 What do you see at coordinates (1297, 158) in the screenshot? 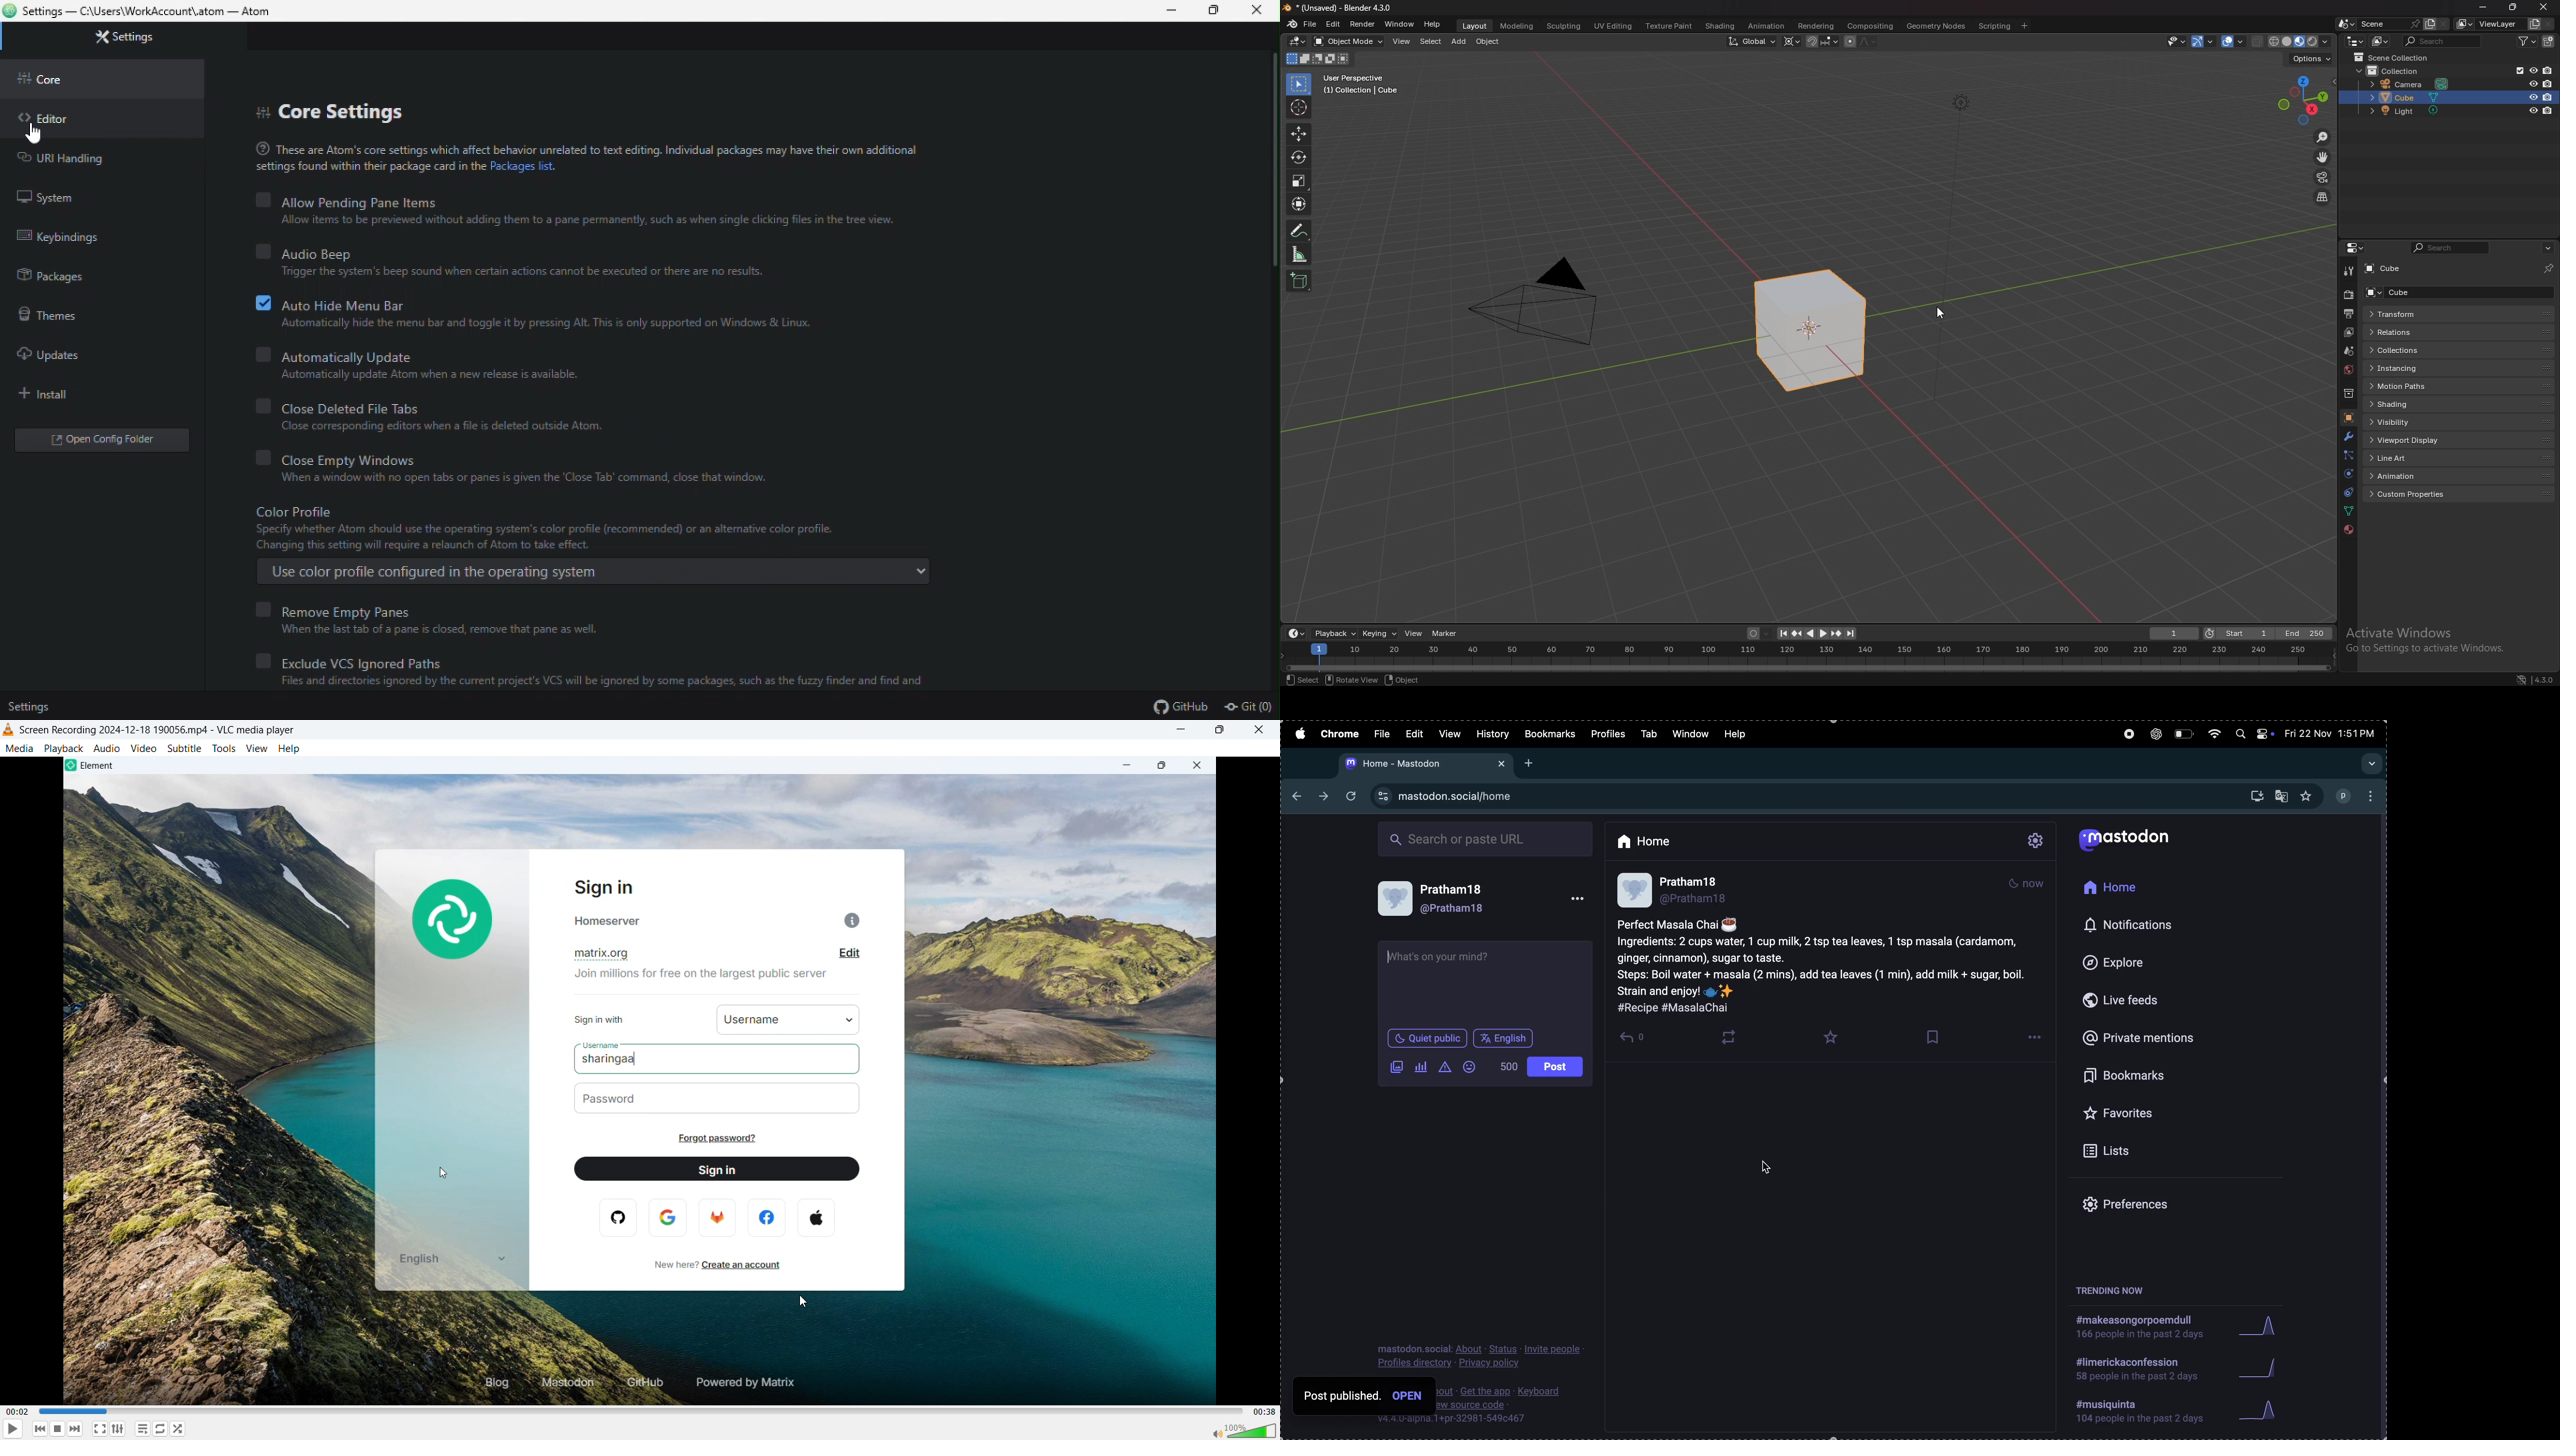
I see `rotate` at bounding box center [1297, 158].